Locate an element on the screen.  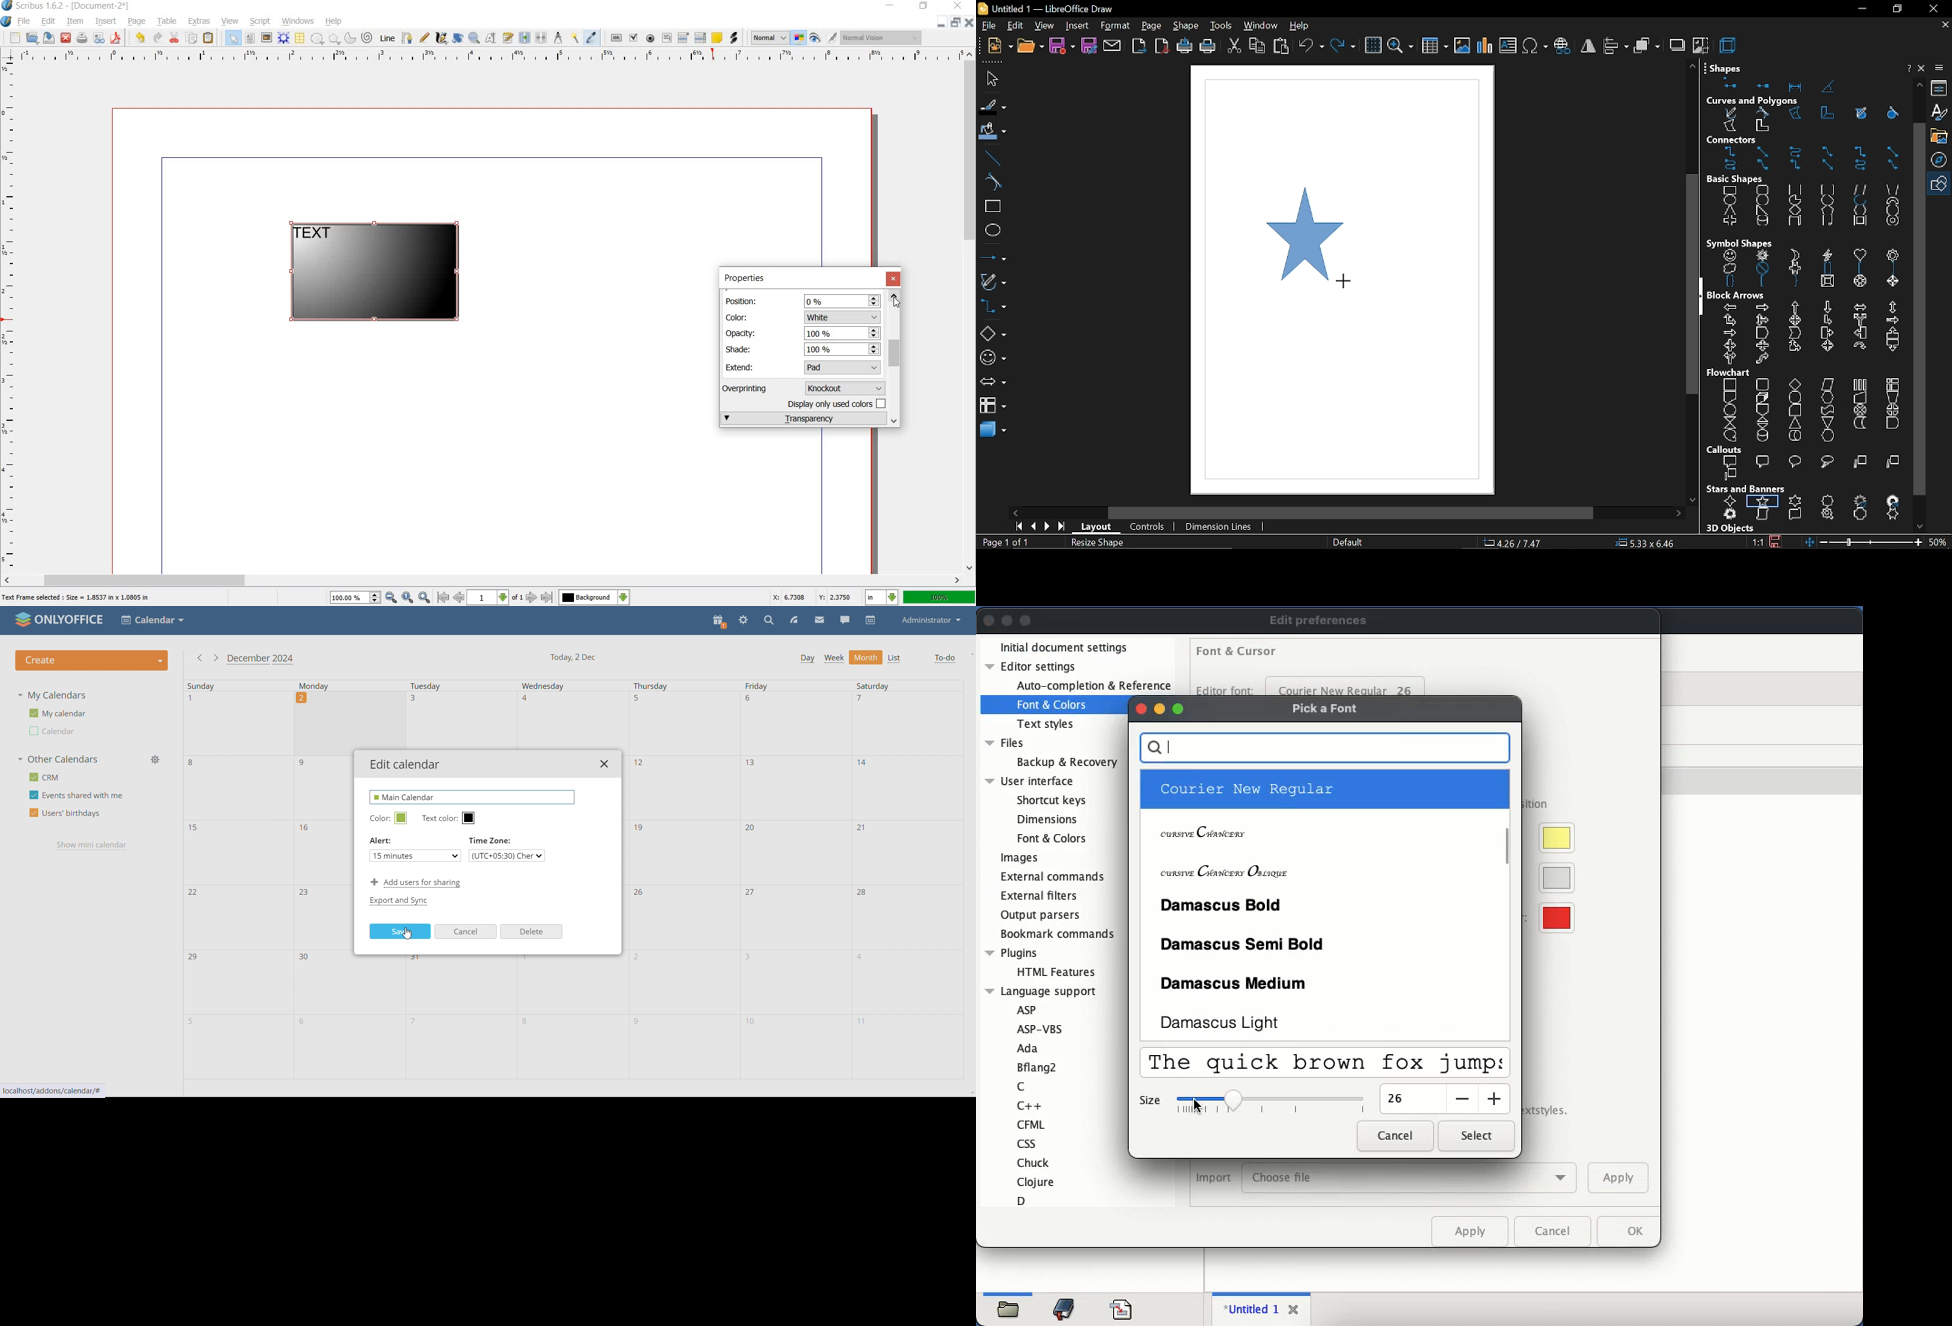
insert chart is located at coordinates (1485, 46).